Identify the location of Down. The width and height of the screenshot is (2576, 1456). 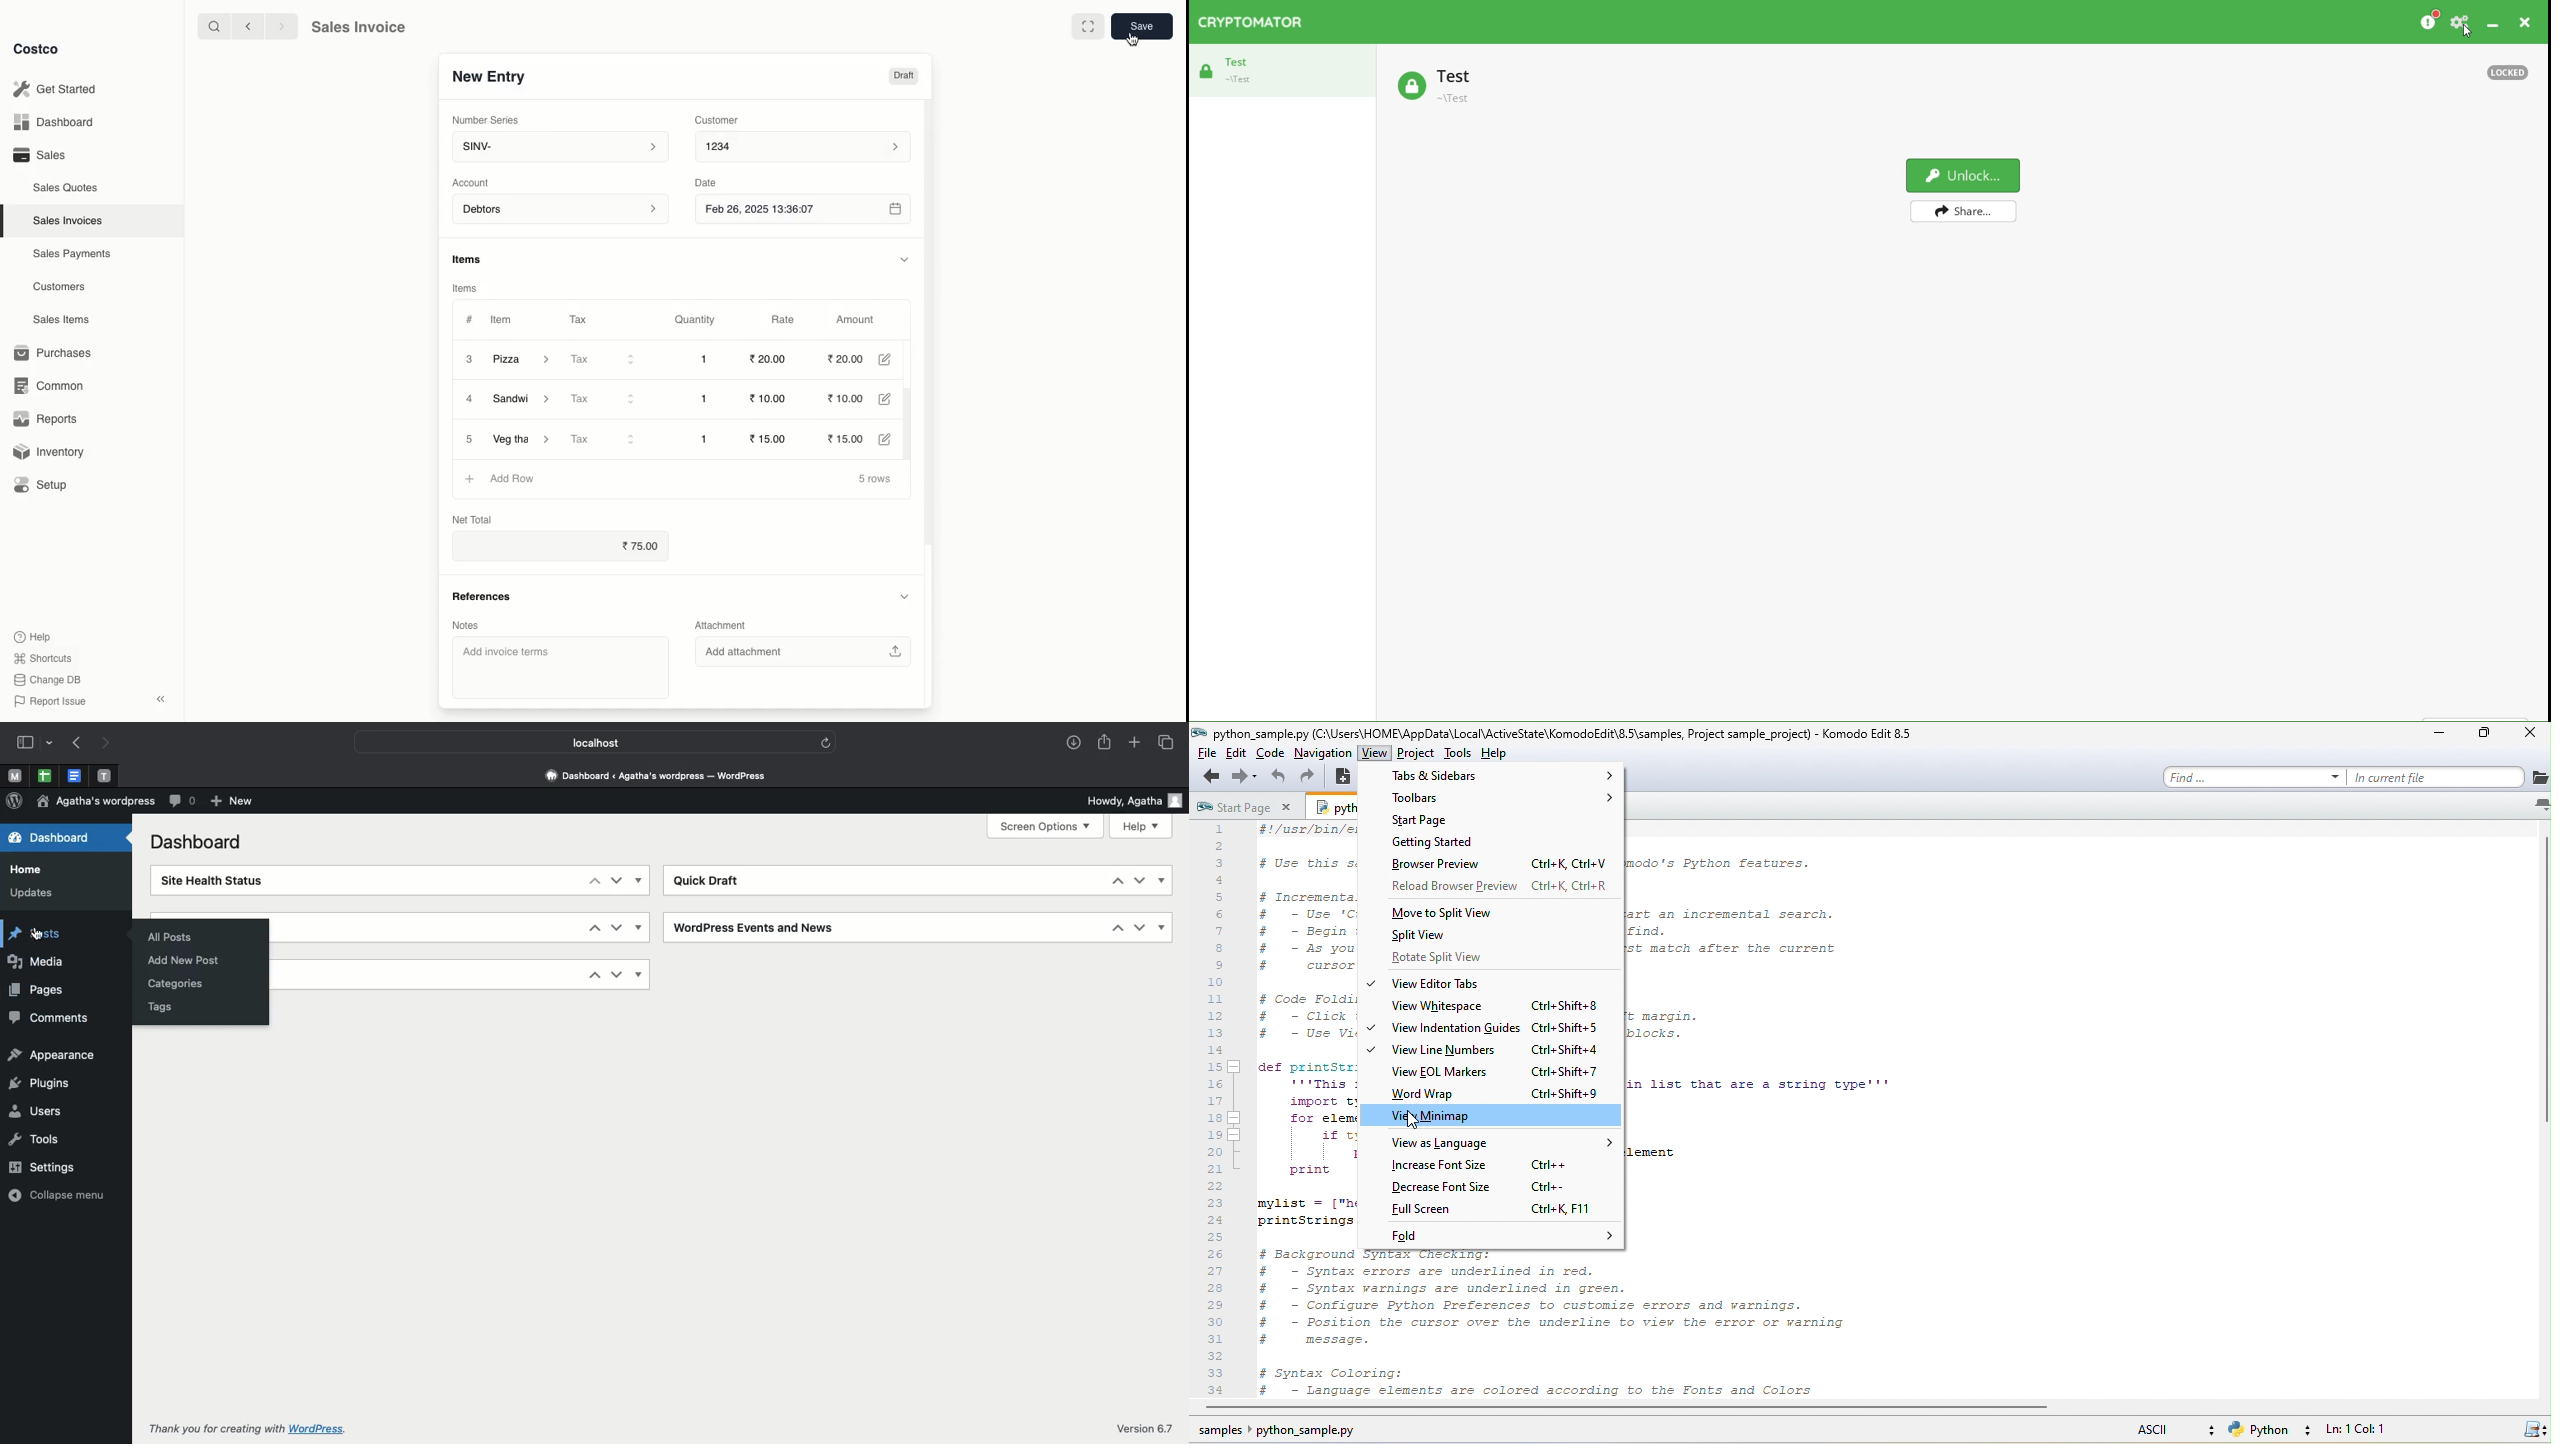
(616, 927).